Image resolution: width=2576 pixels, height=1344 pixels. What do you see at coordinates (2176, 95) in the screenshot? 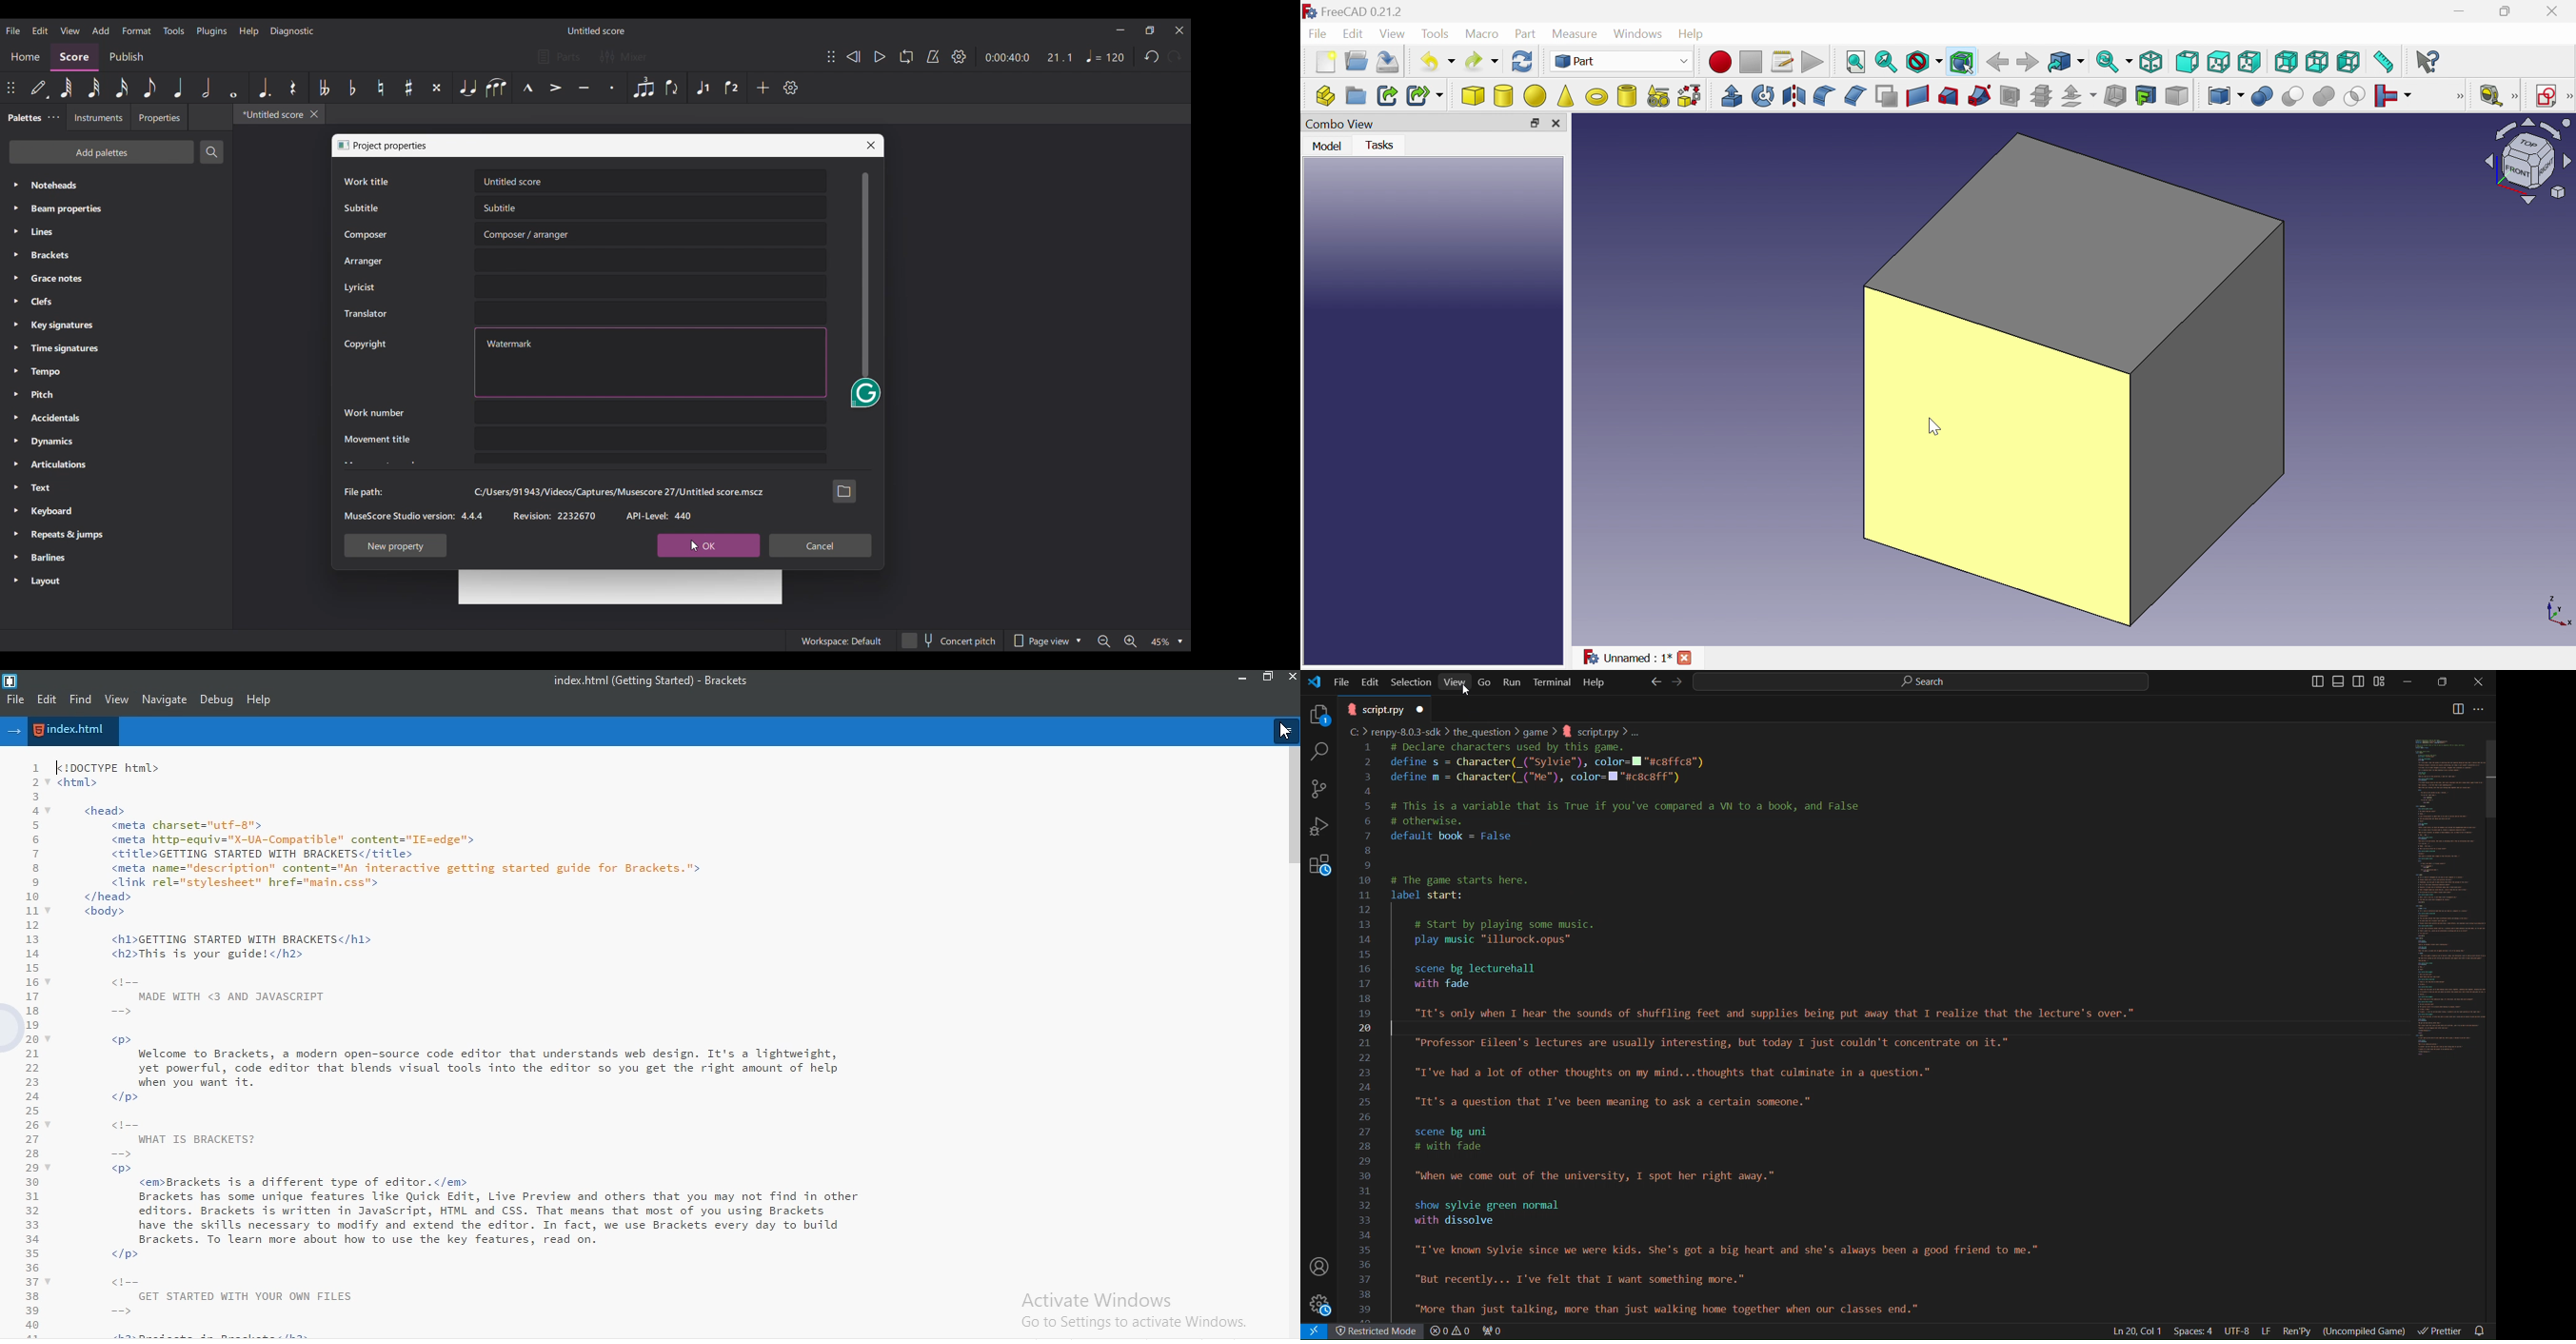
I see `Color per face` at bounding box center [2176, 95].